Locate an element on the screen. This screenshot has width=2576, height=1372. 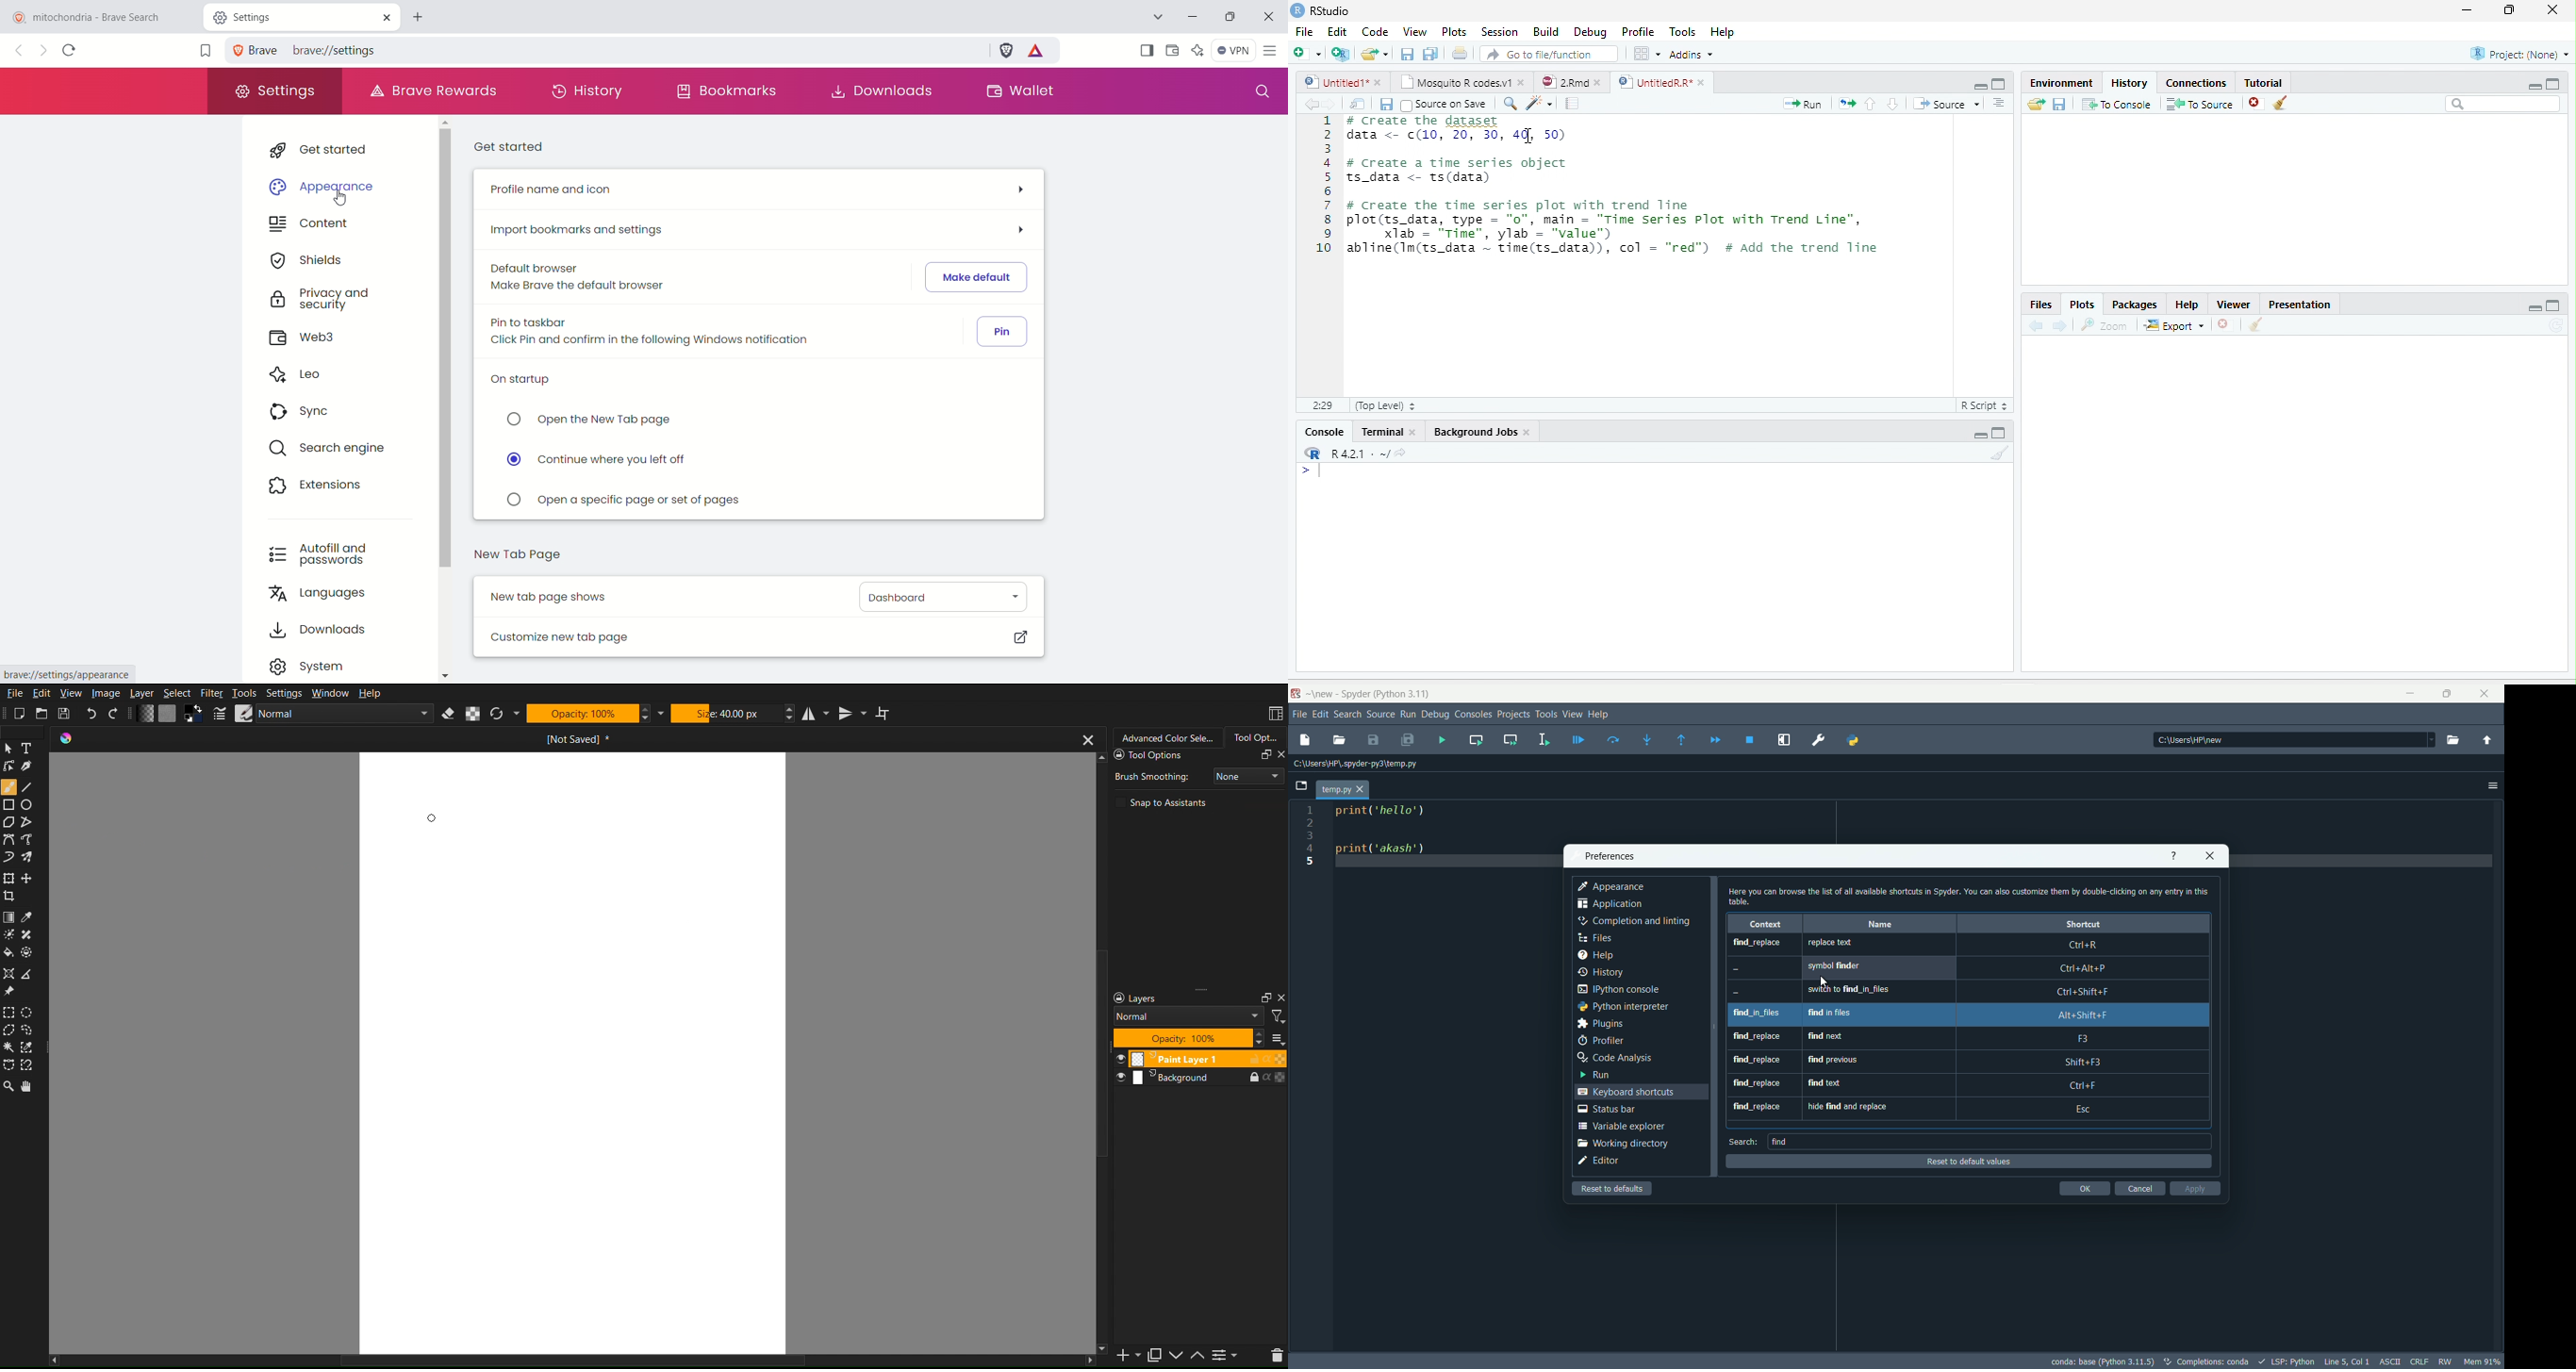
2.Rmd is located at coordinates (1562, 82).